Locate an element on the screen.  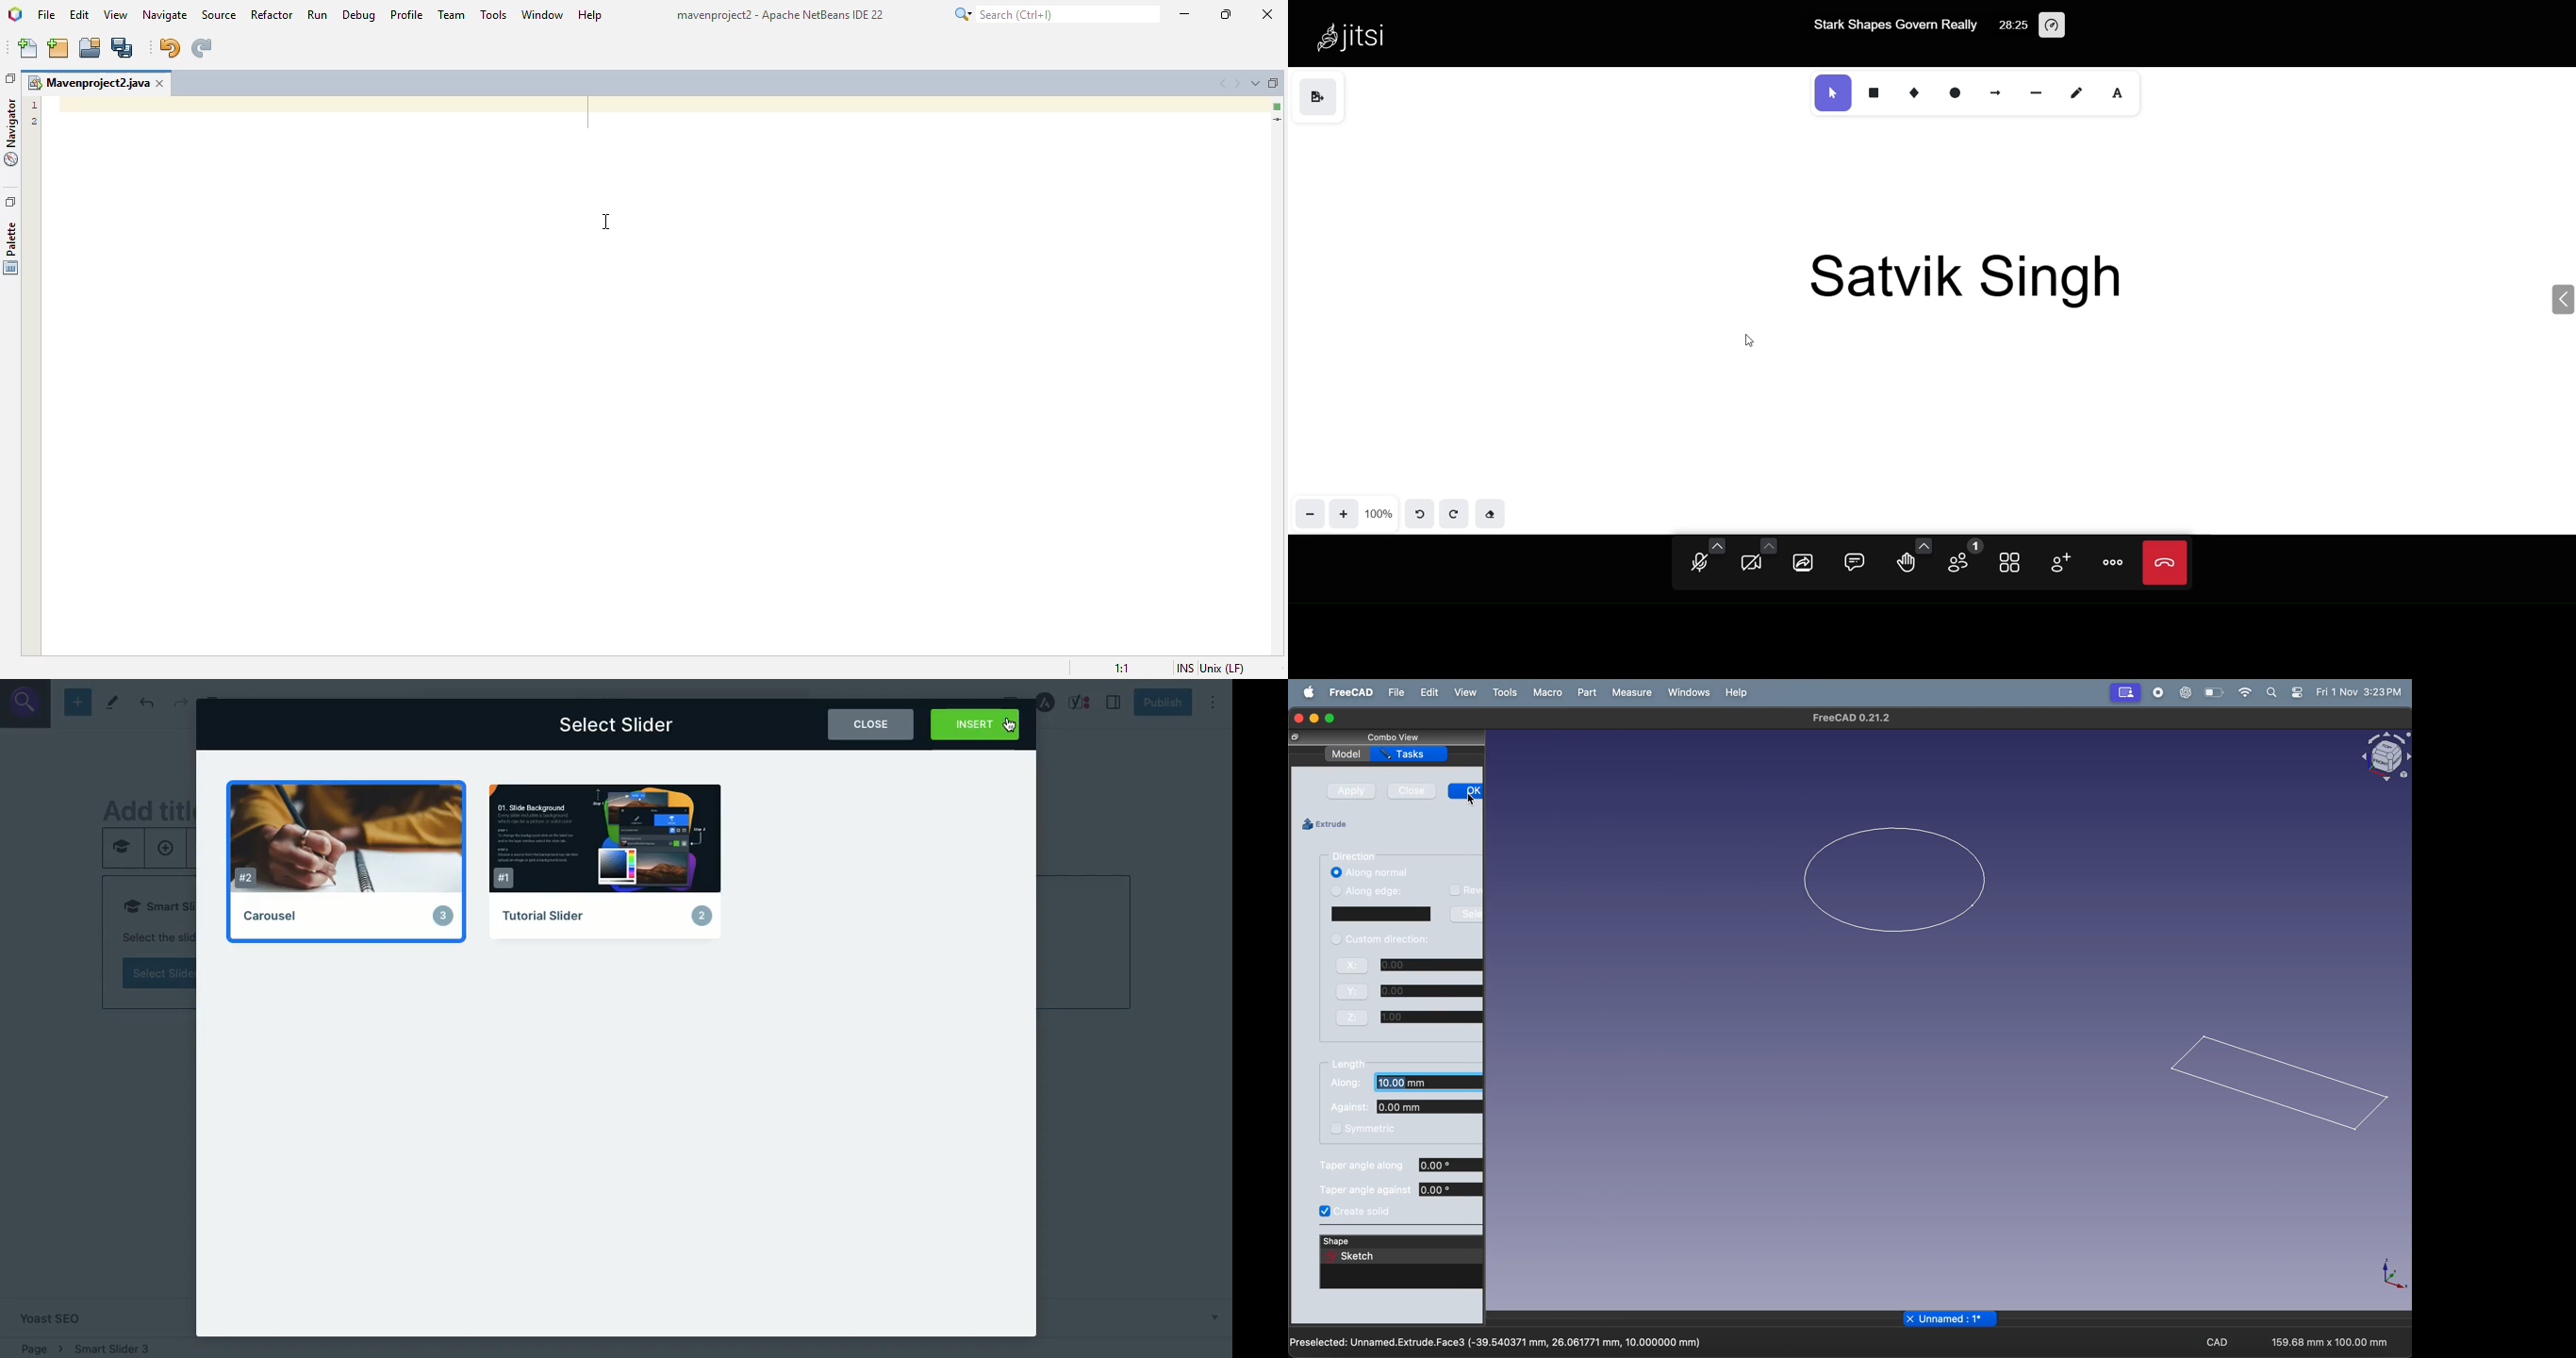
159.68 mm x 100.00 mm is located at coordinates (2322, 1342).